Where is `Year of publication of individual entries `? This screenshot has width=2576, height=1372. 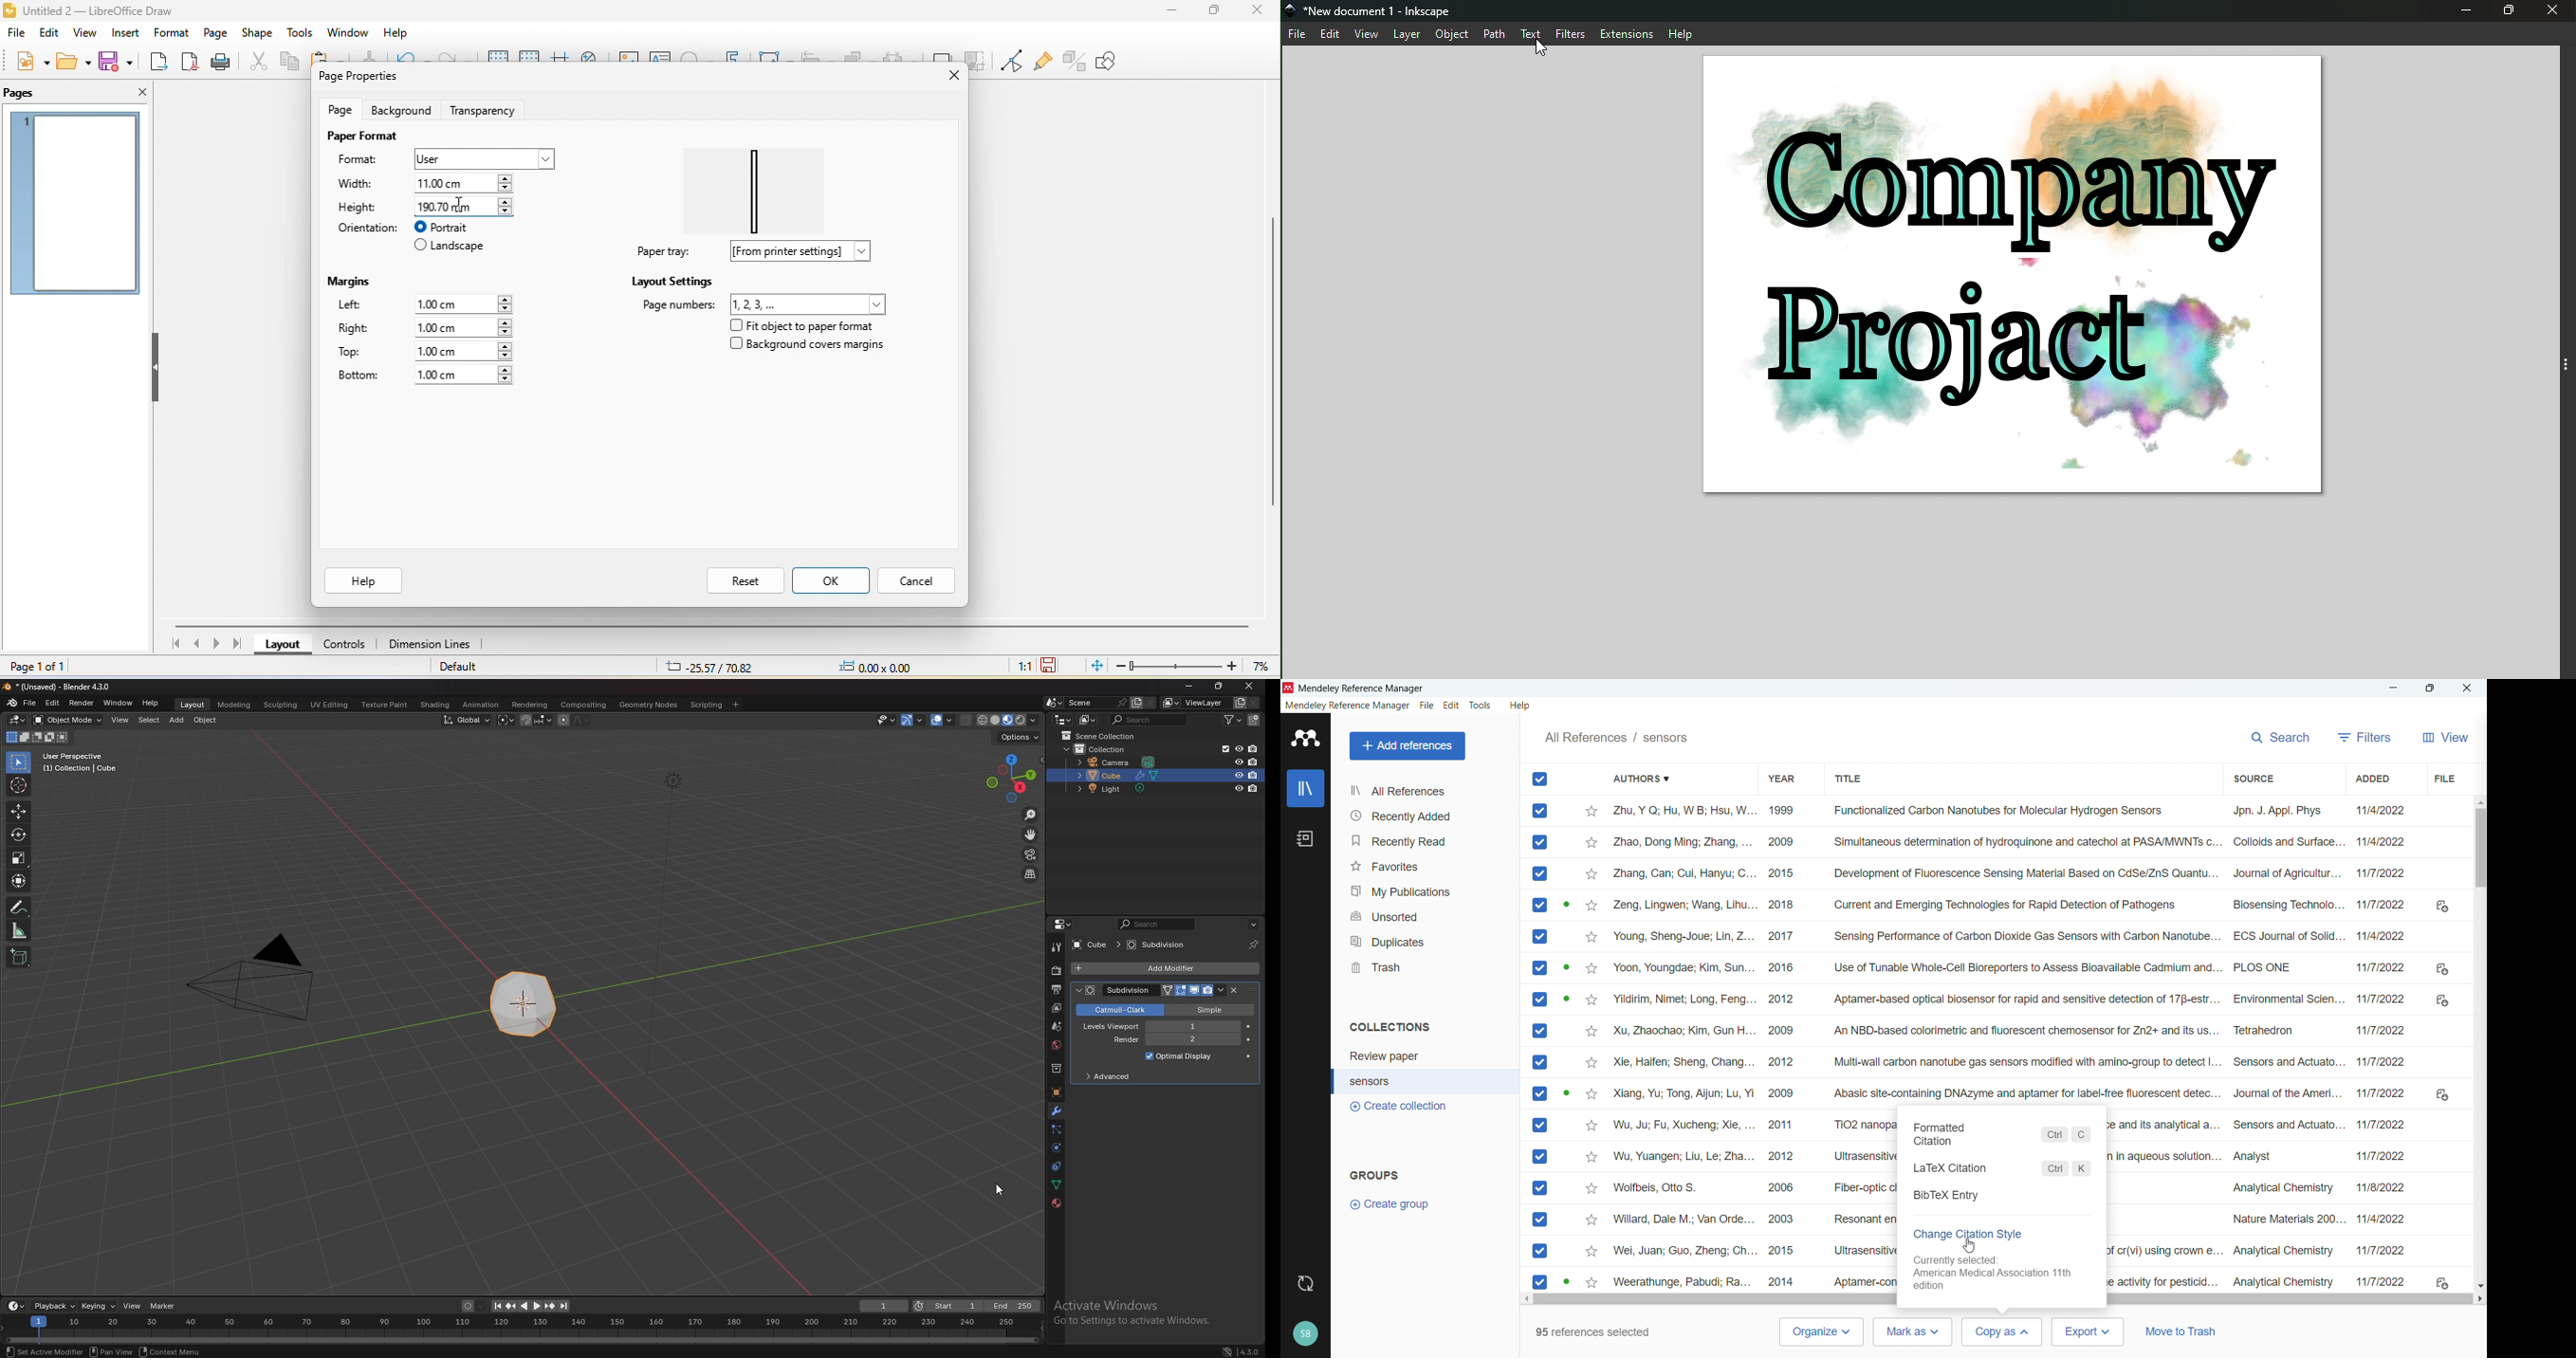 Year of publication of individual entries  is located at coordinates (1781, 1046).